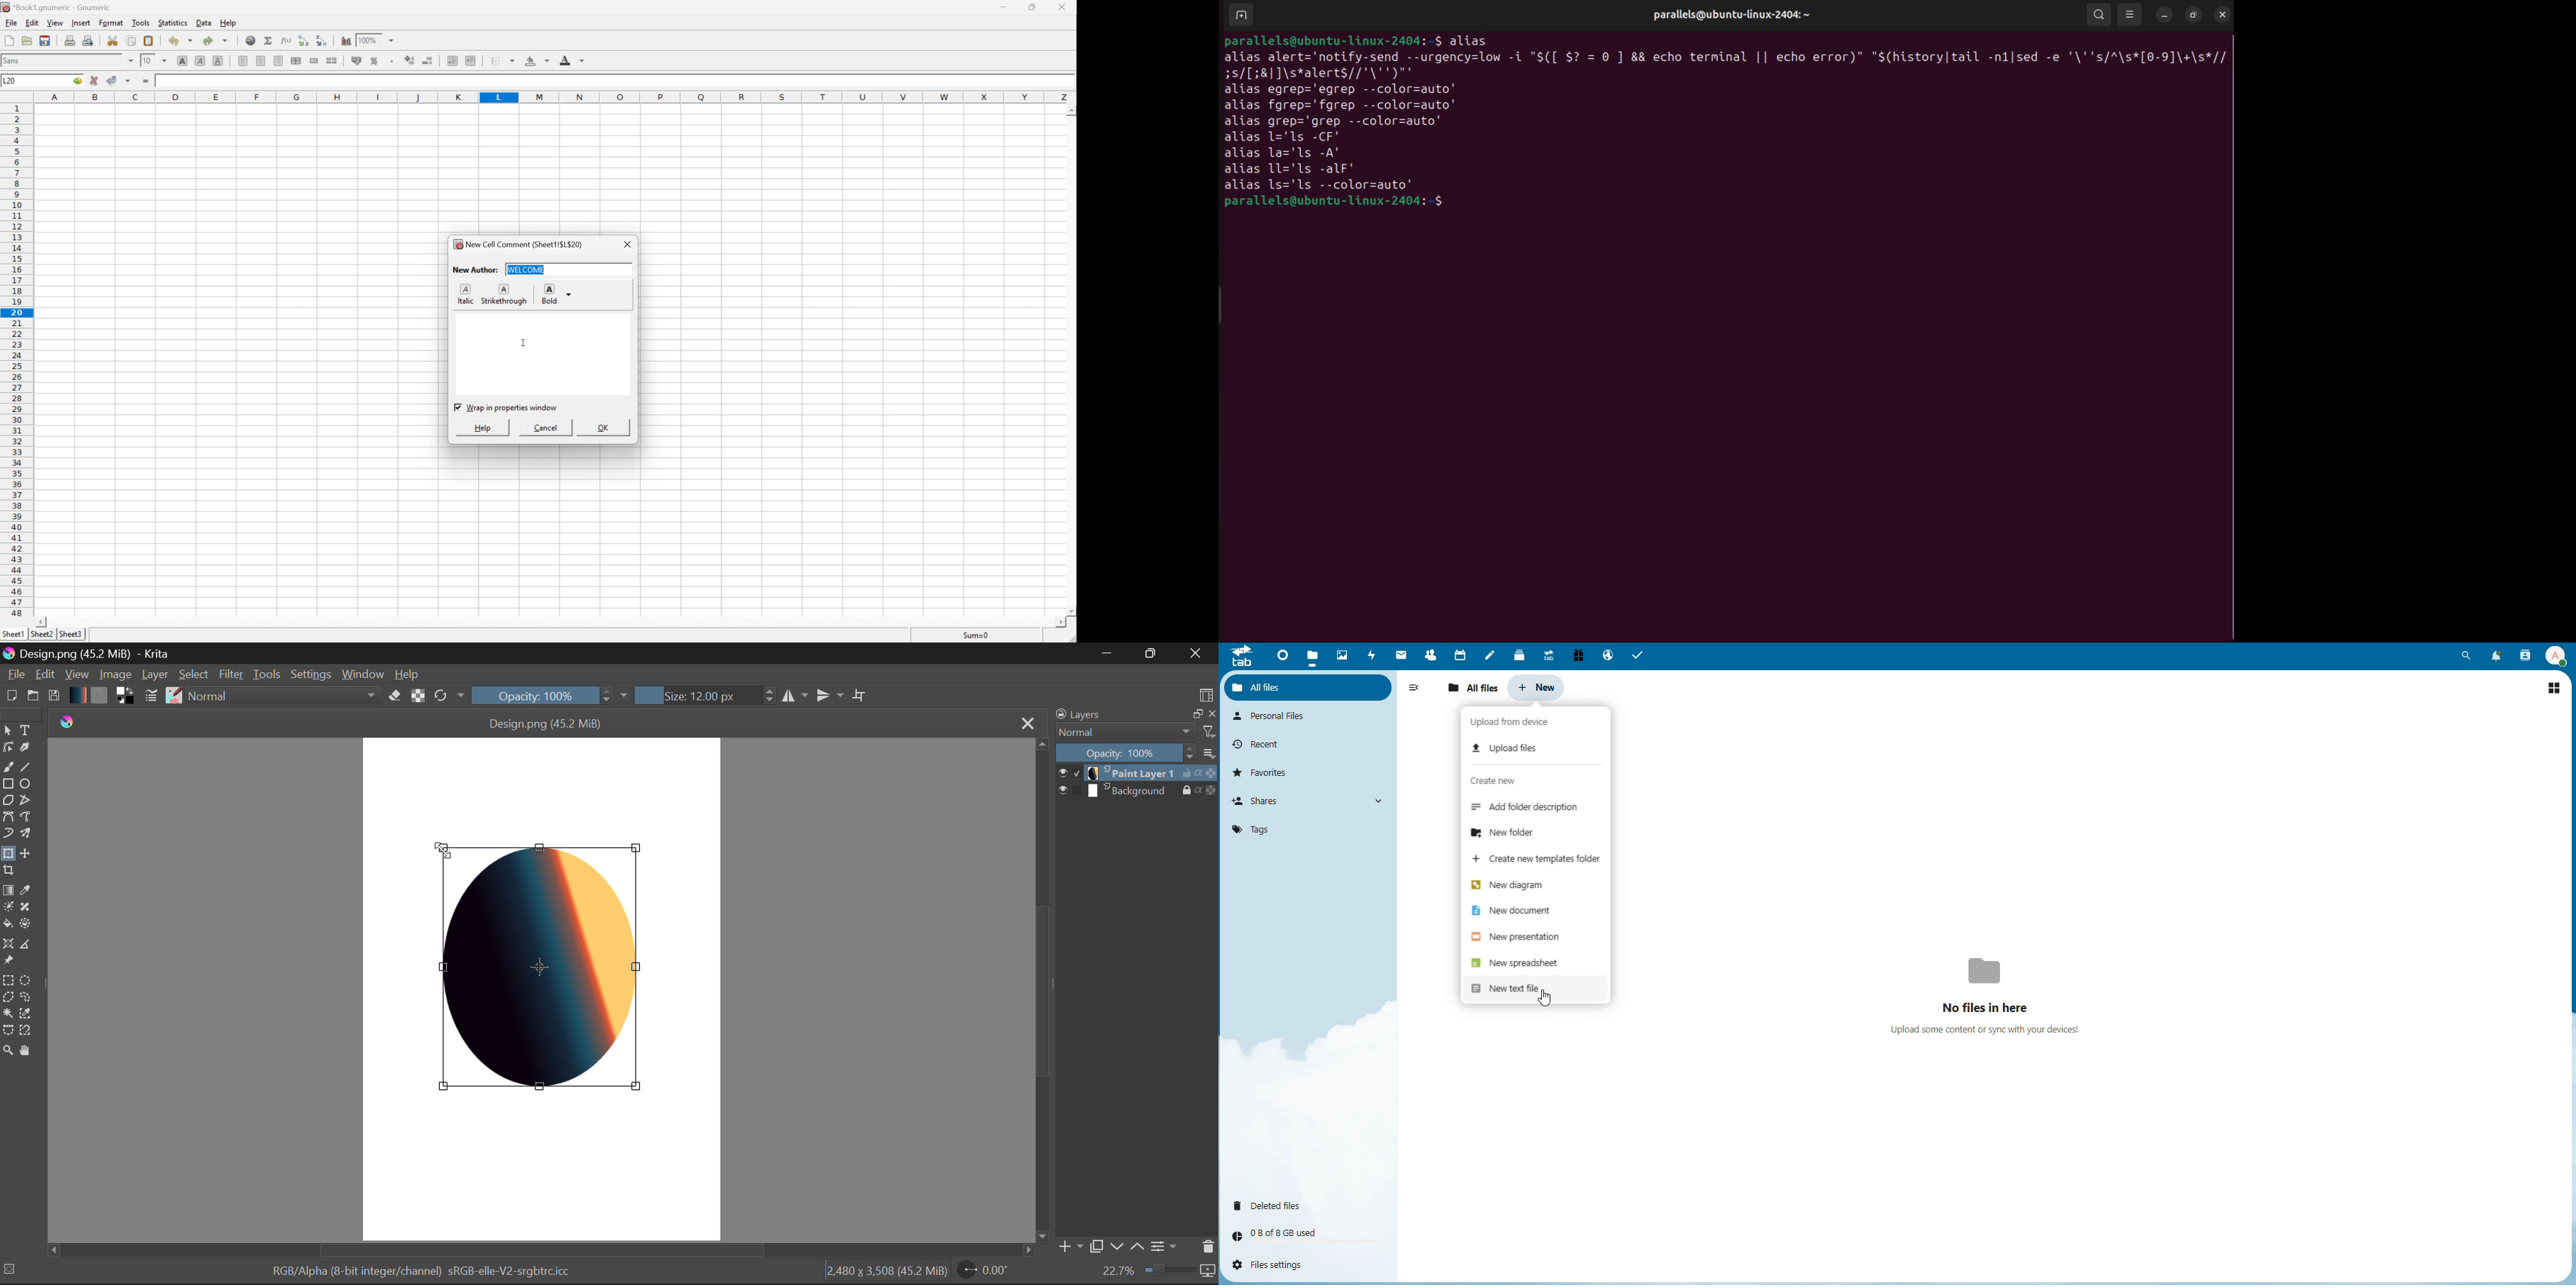  I want to click on Redo, so click(217, 40).